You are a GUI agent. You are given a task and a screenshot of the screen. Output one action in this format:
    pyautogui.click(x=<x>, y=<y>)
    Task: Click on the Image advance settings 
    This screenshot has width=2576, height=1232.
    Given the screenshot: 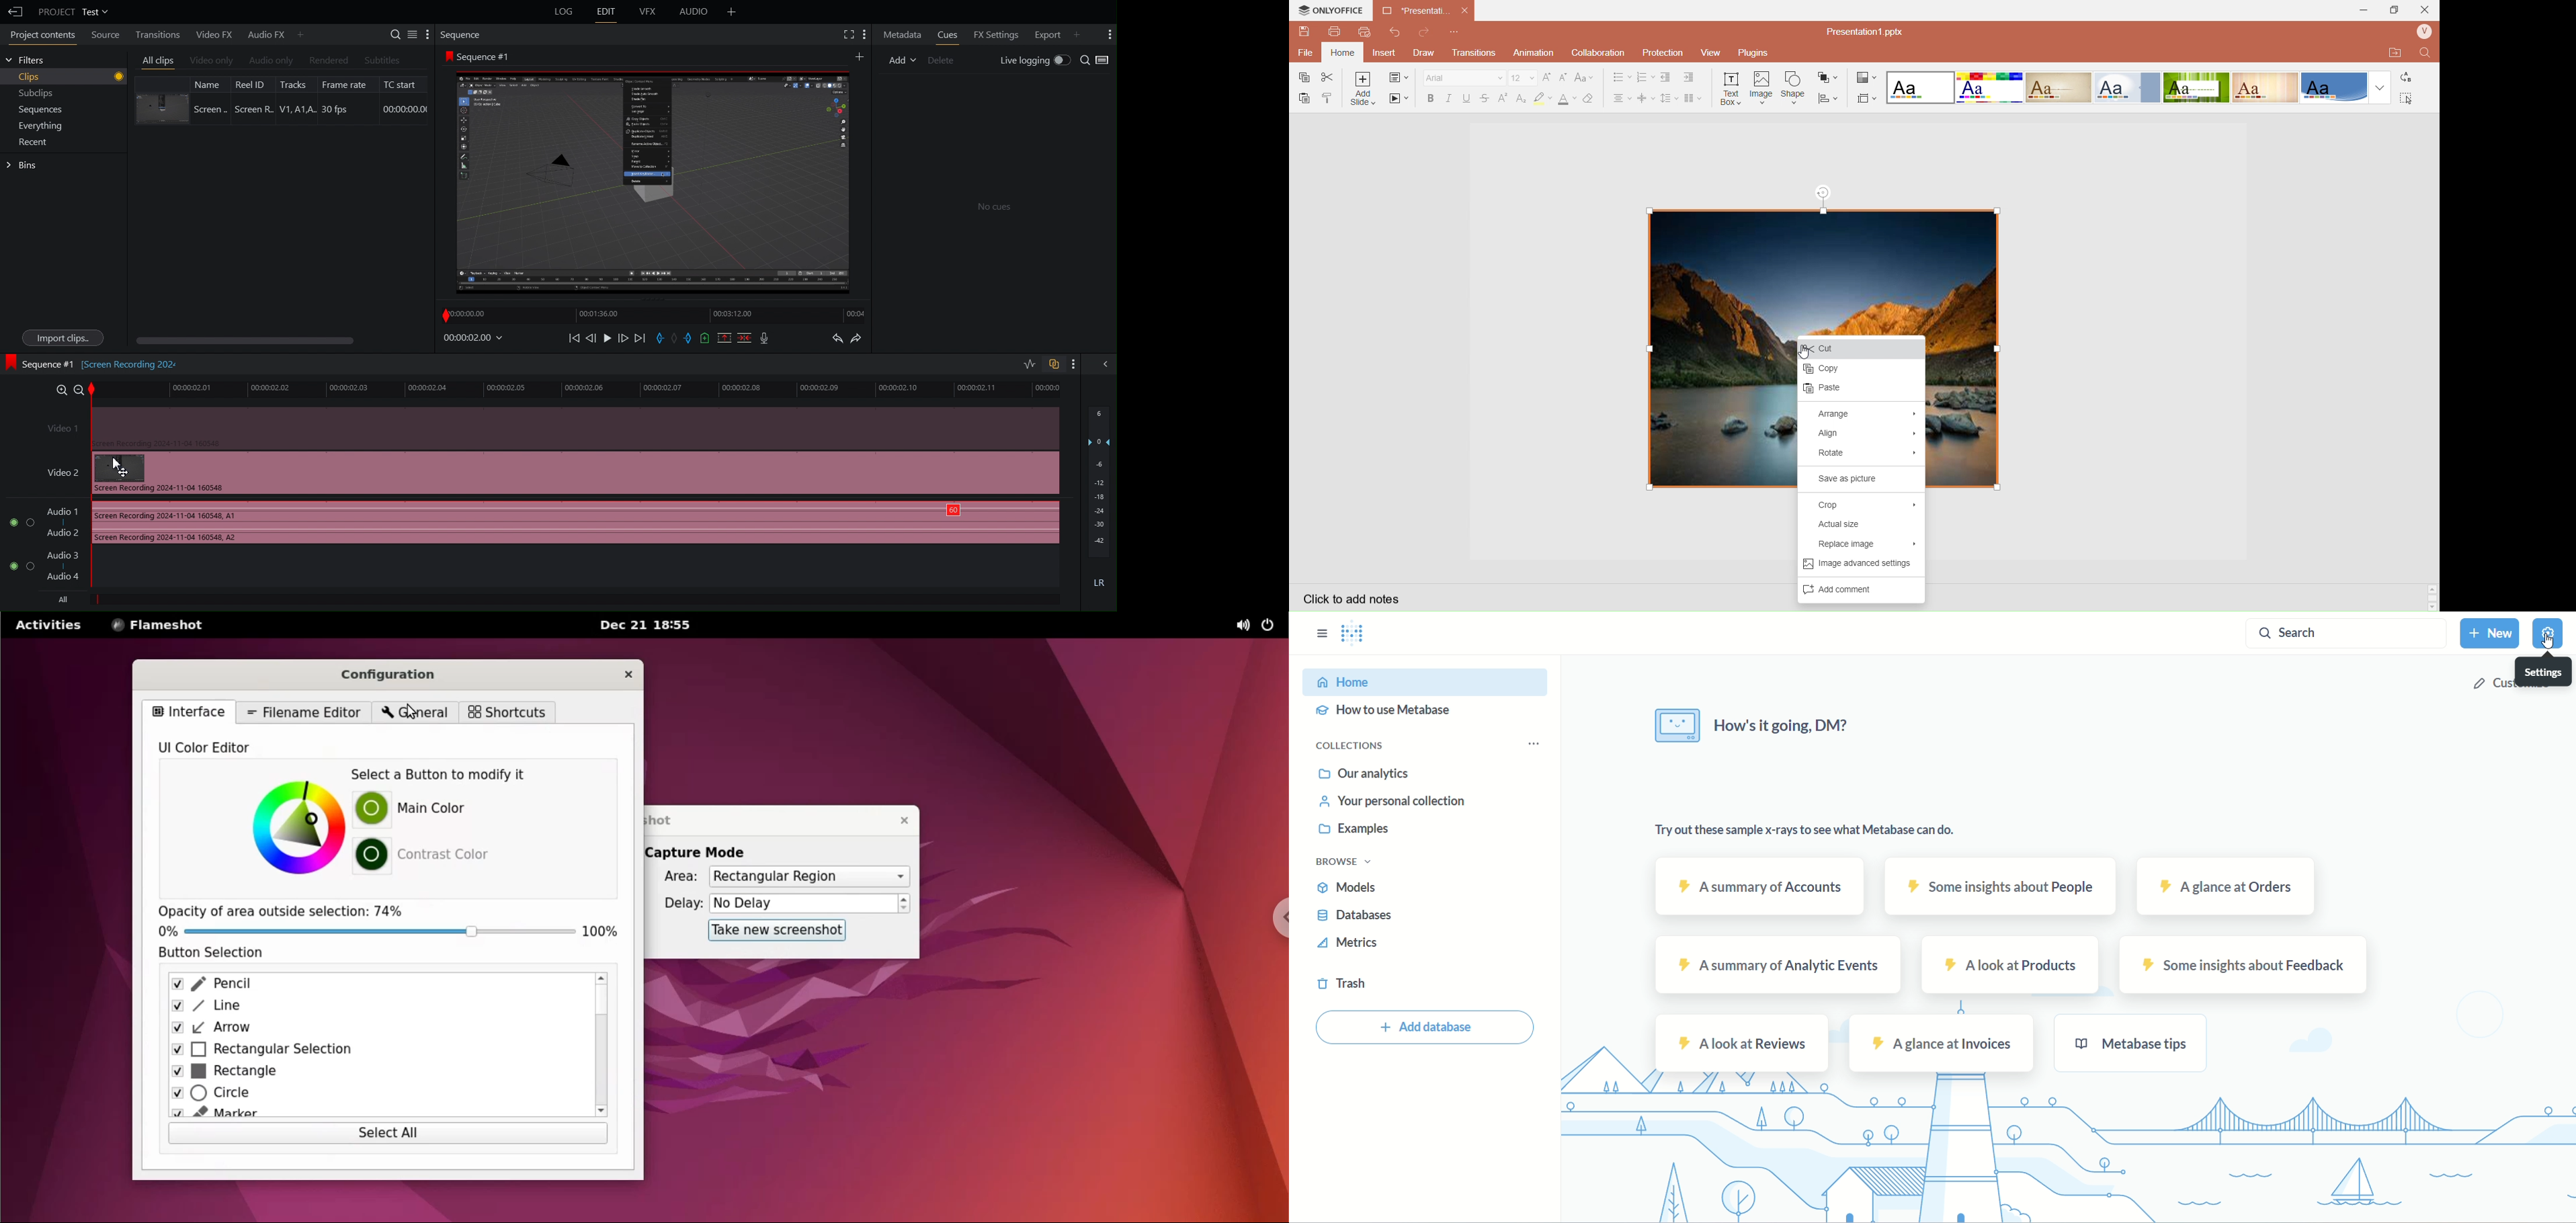 What is the action you would take?
    pyautogui.click(x=1861, y=566)
    